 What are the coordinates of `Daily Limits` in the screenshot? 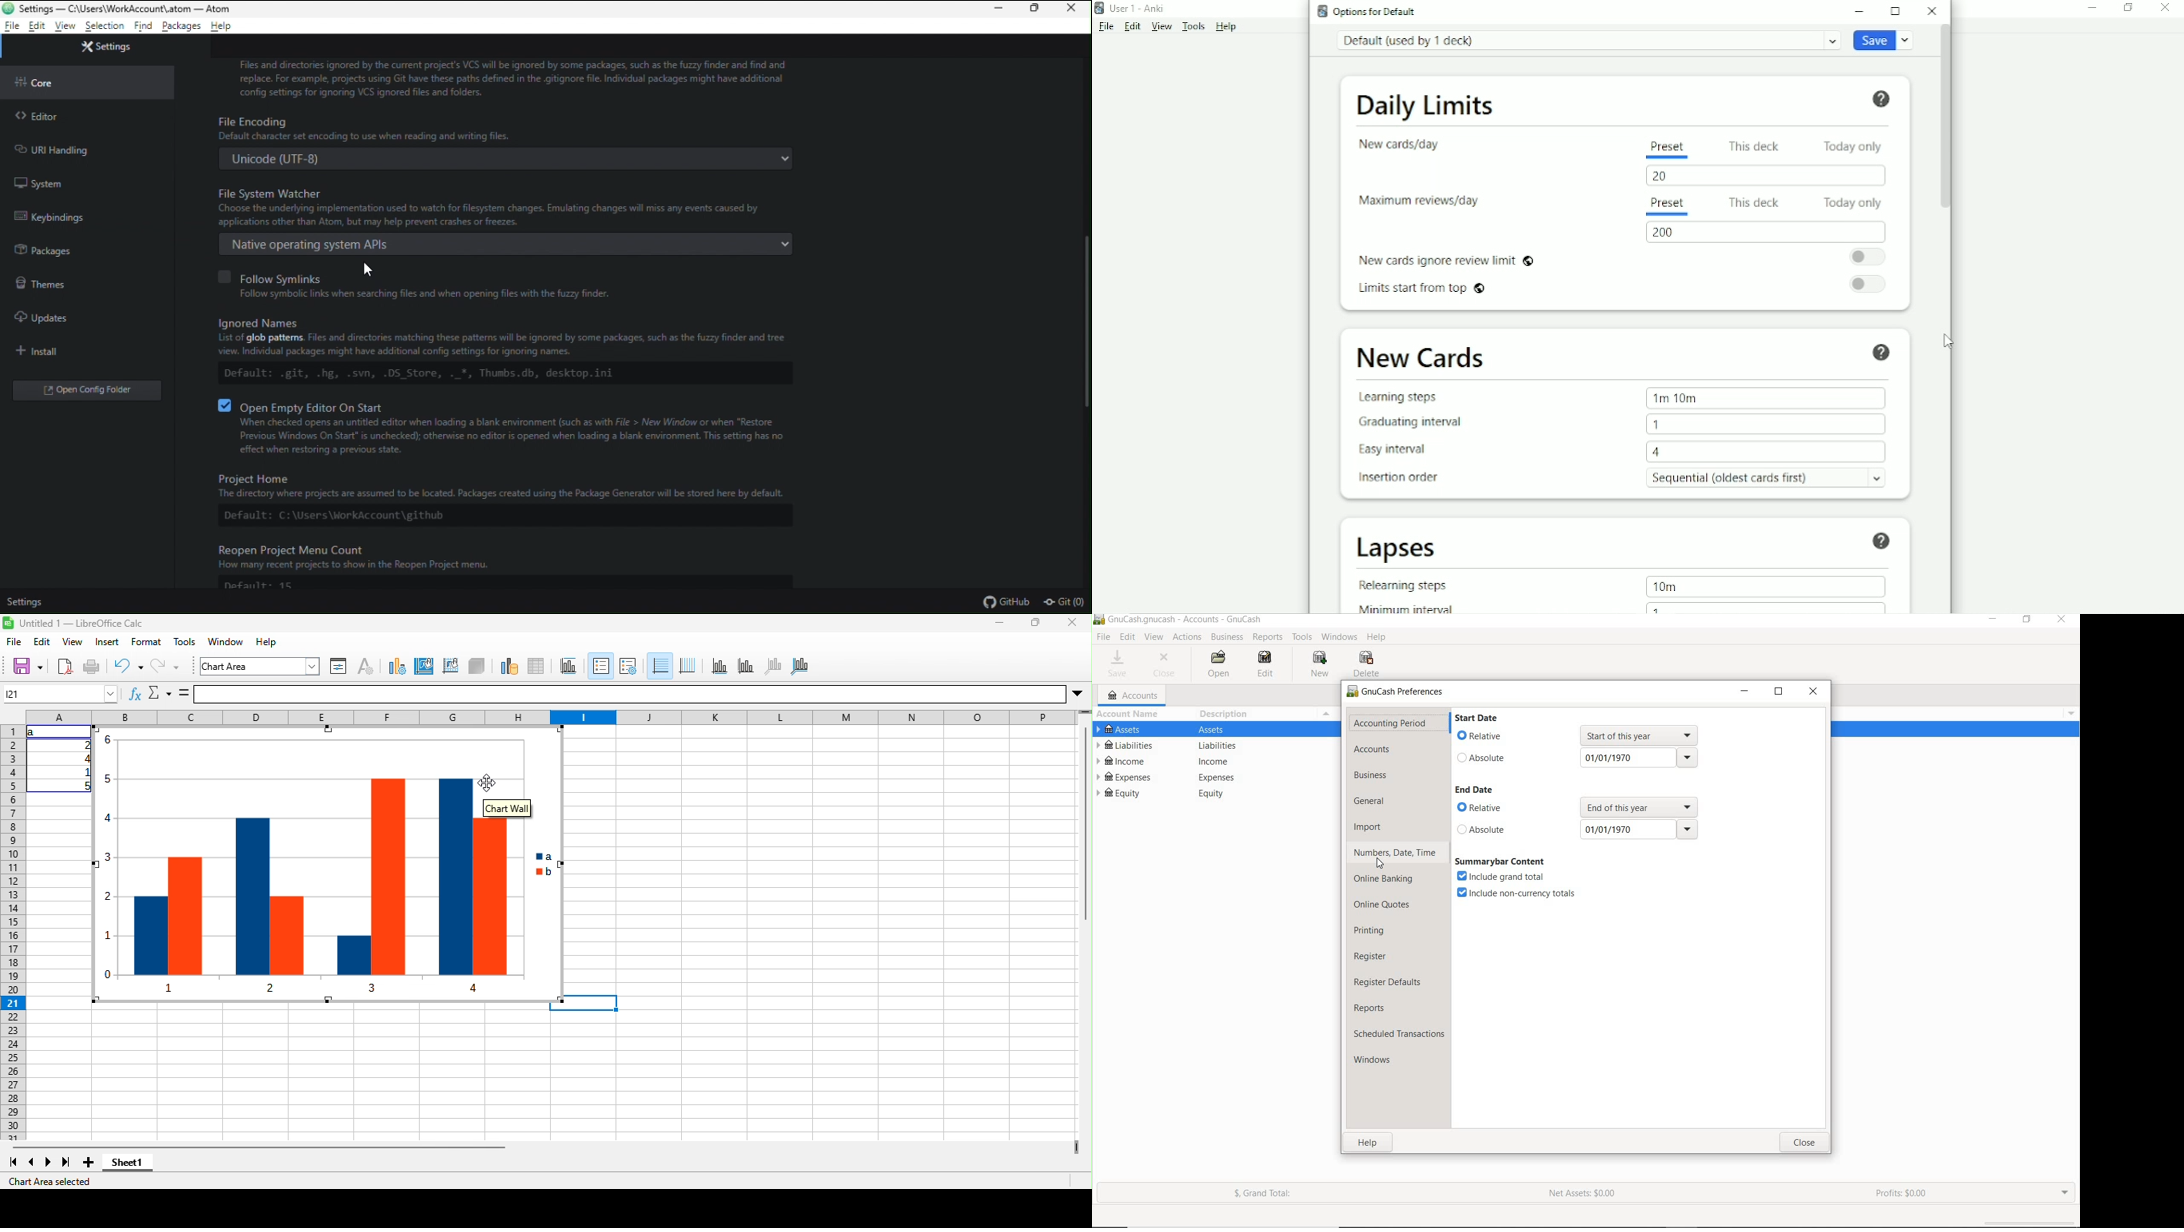 It's located at (1426, 107).